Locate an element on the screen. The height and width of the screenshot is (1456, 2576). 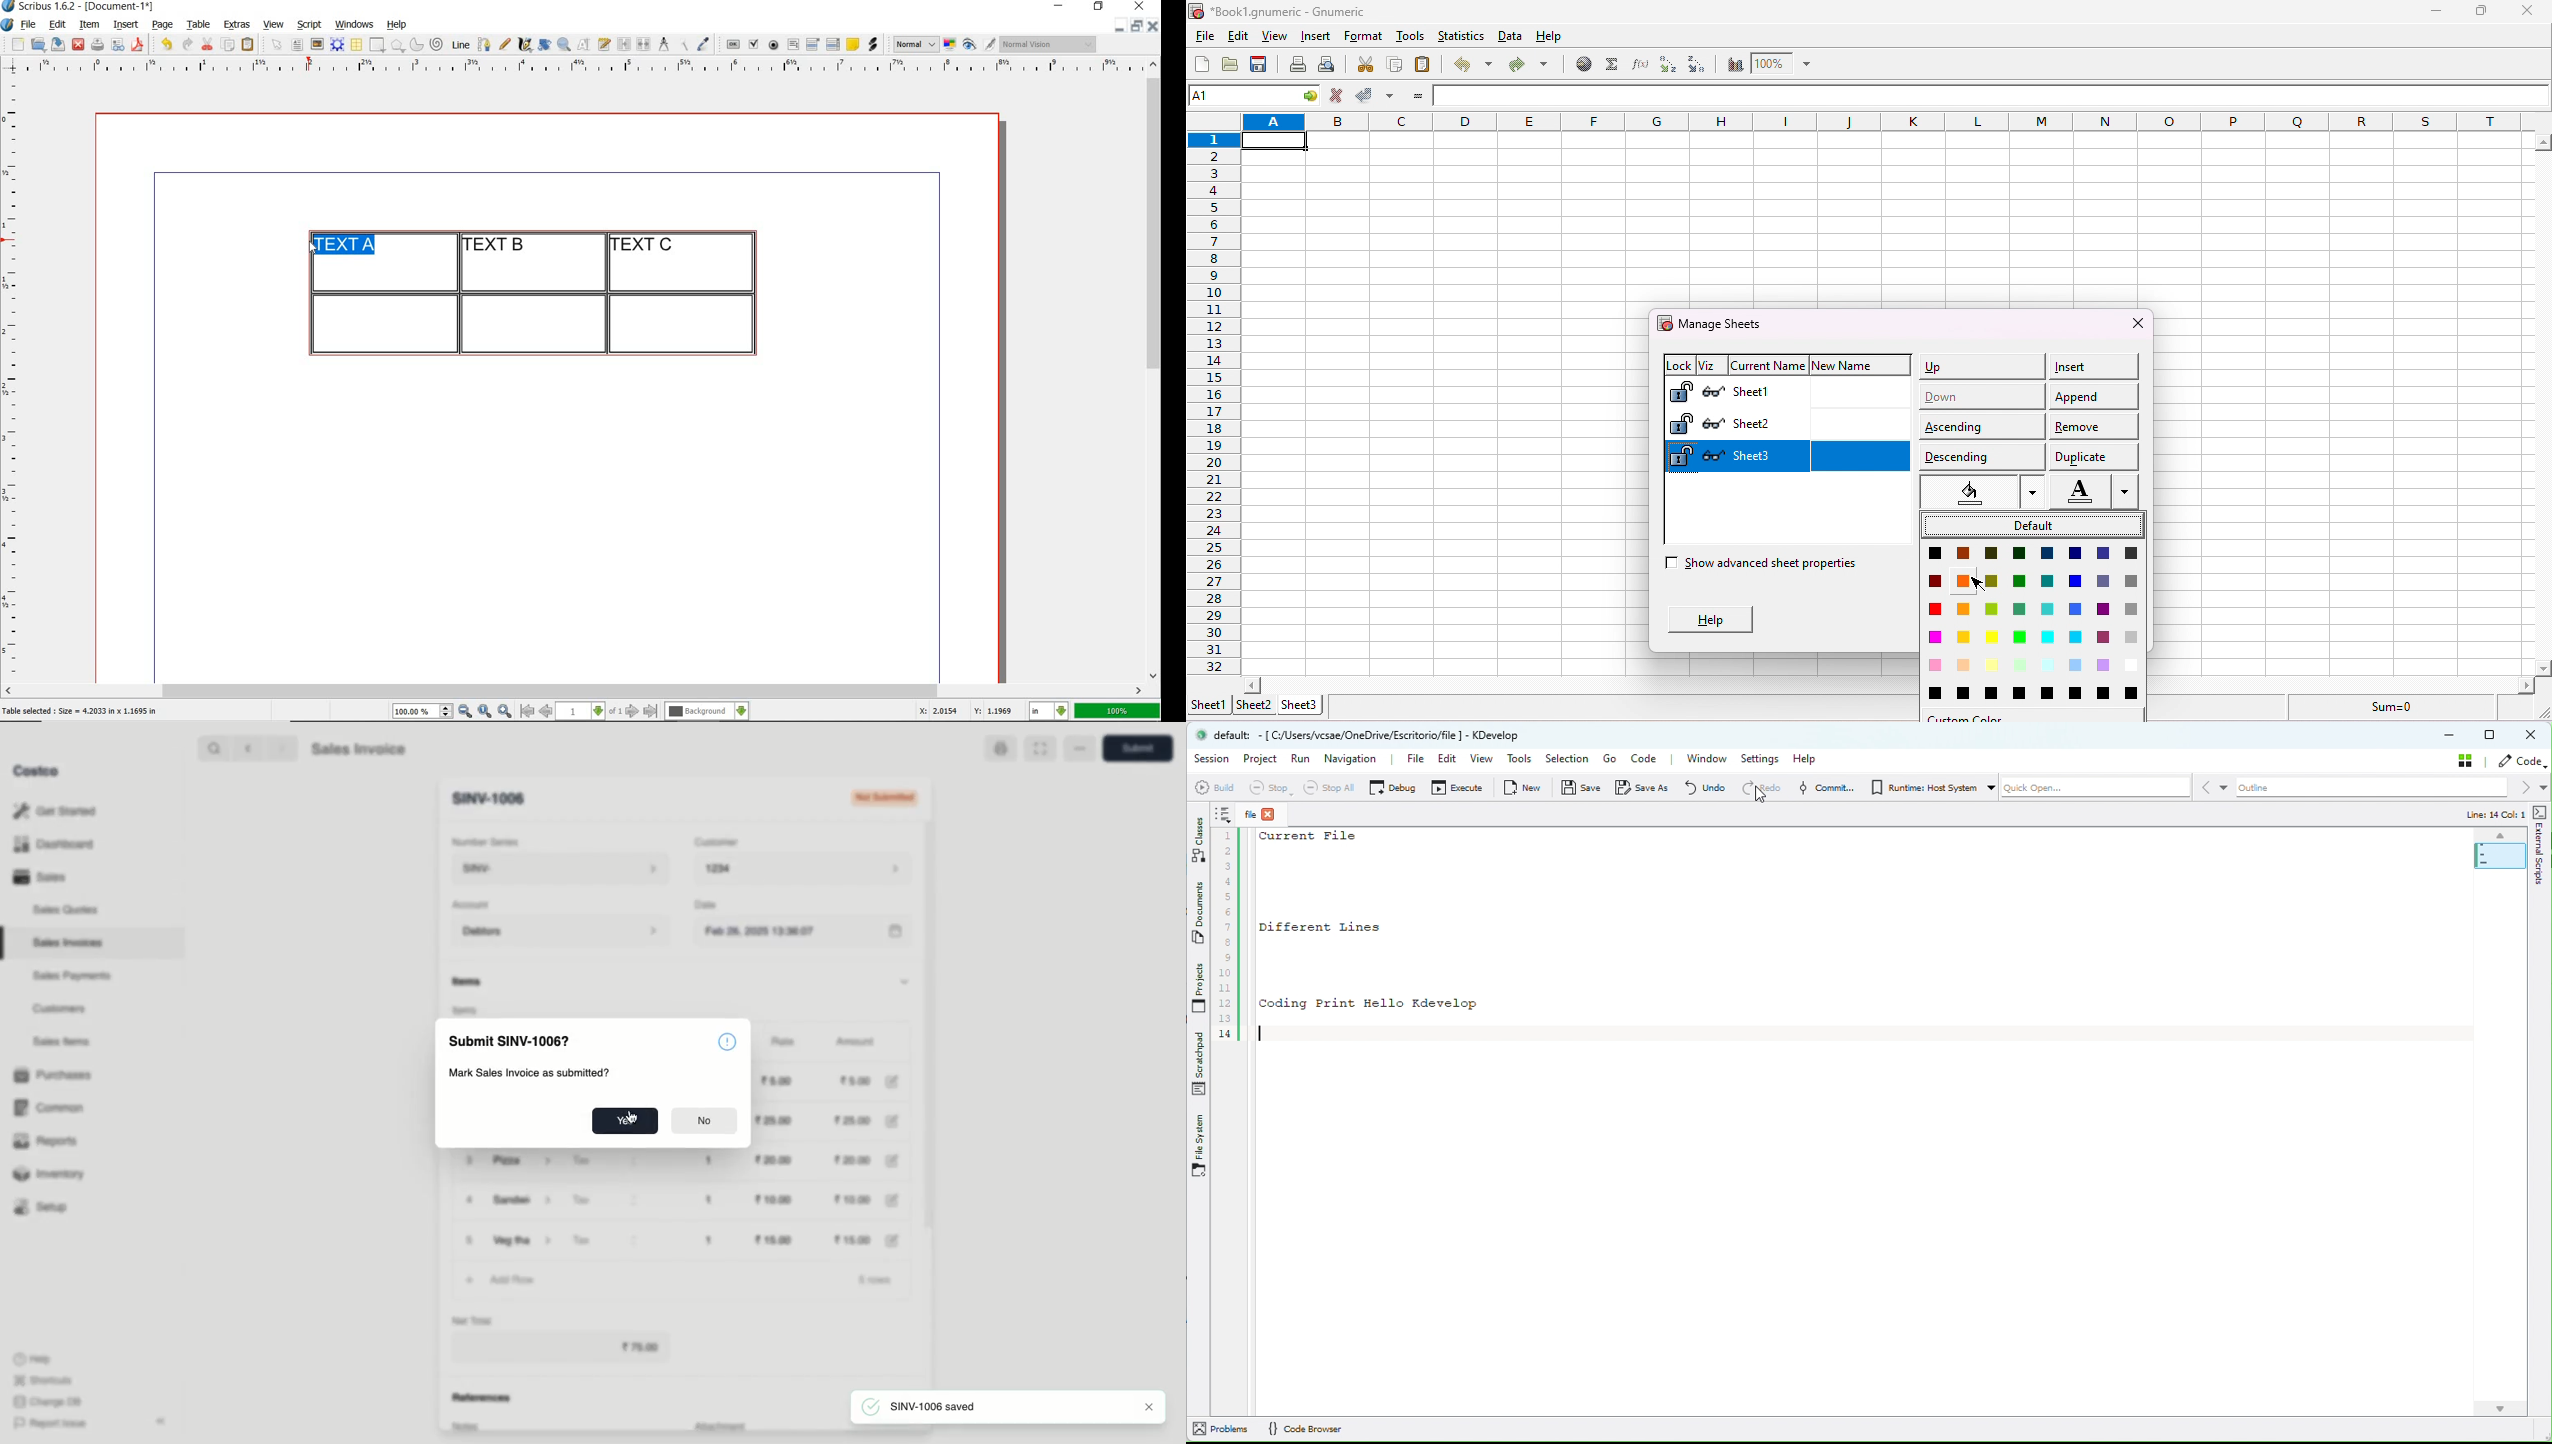
pdf text field is located at coordinates (793, 46).